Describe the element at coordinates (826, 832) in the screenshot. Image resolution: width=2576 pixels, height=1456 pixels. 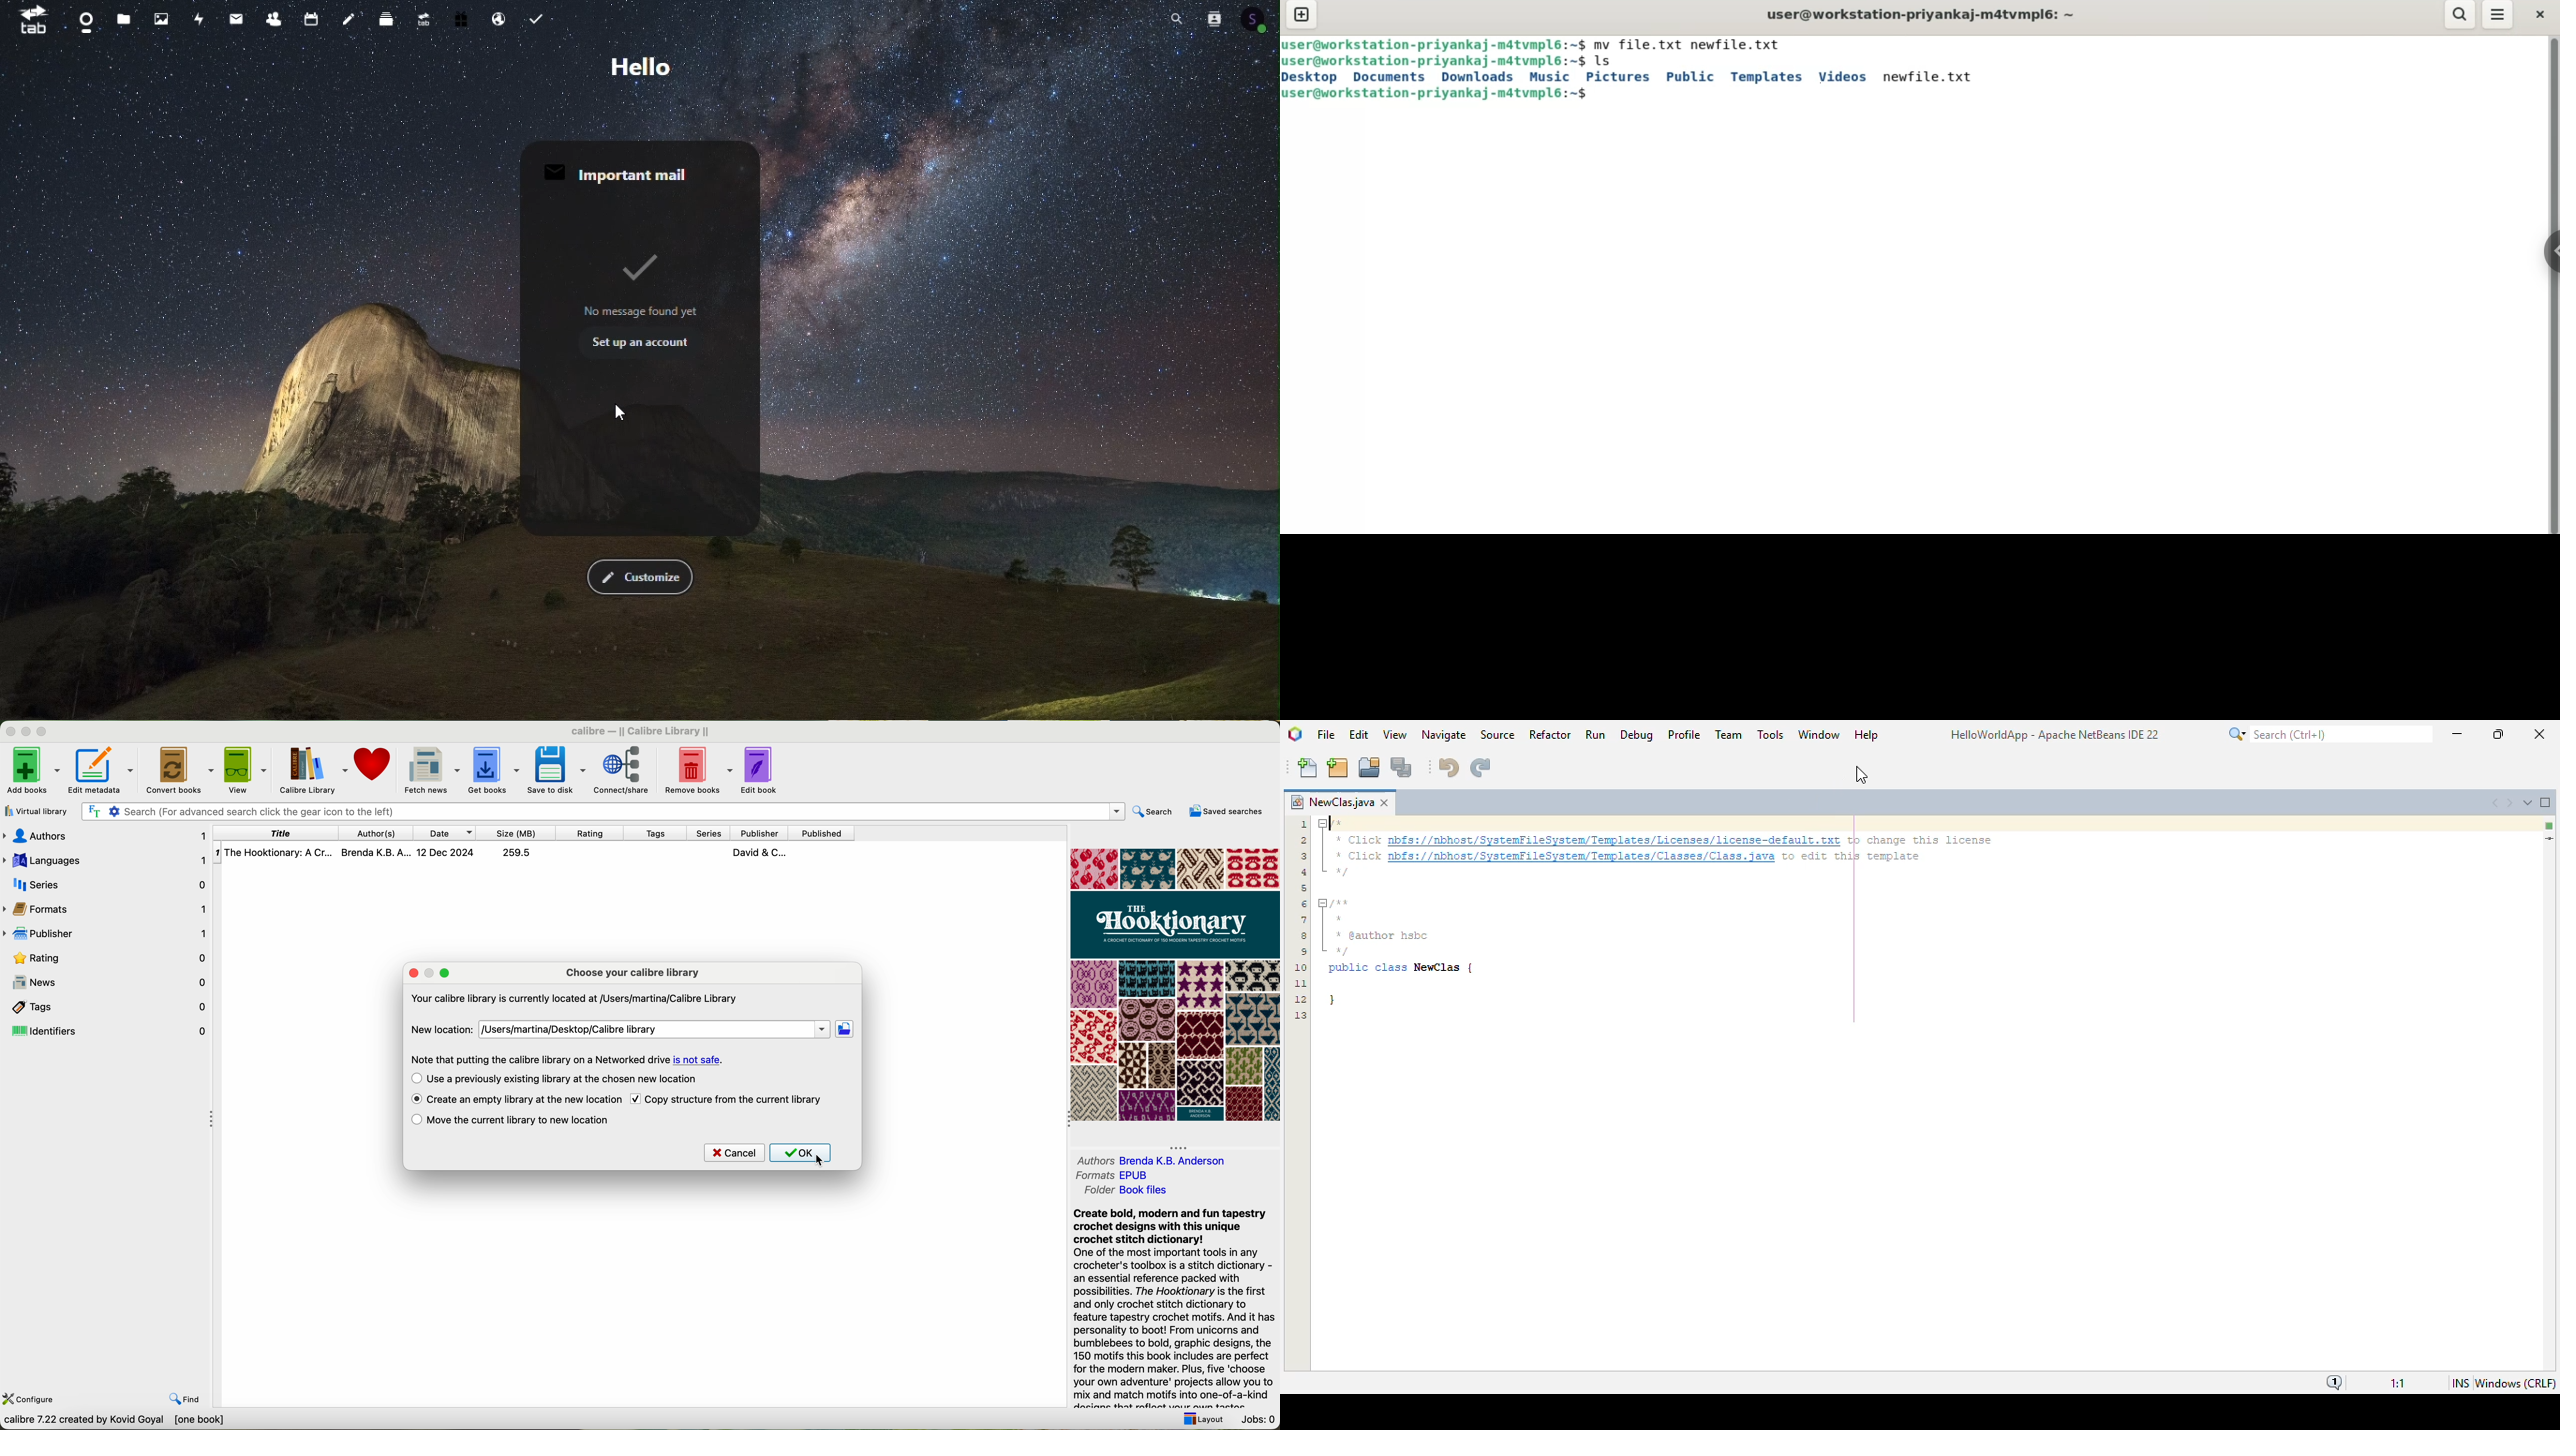
I see `published` at that location.